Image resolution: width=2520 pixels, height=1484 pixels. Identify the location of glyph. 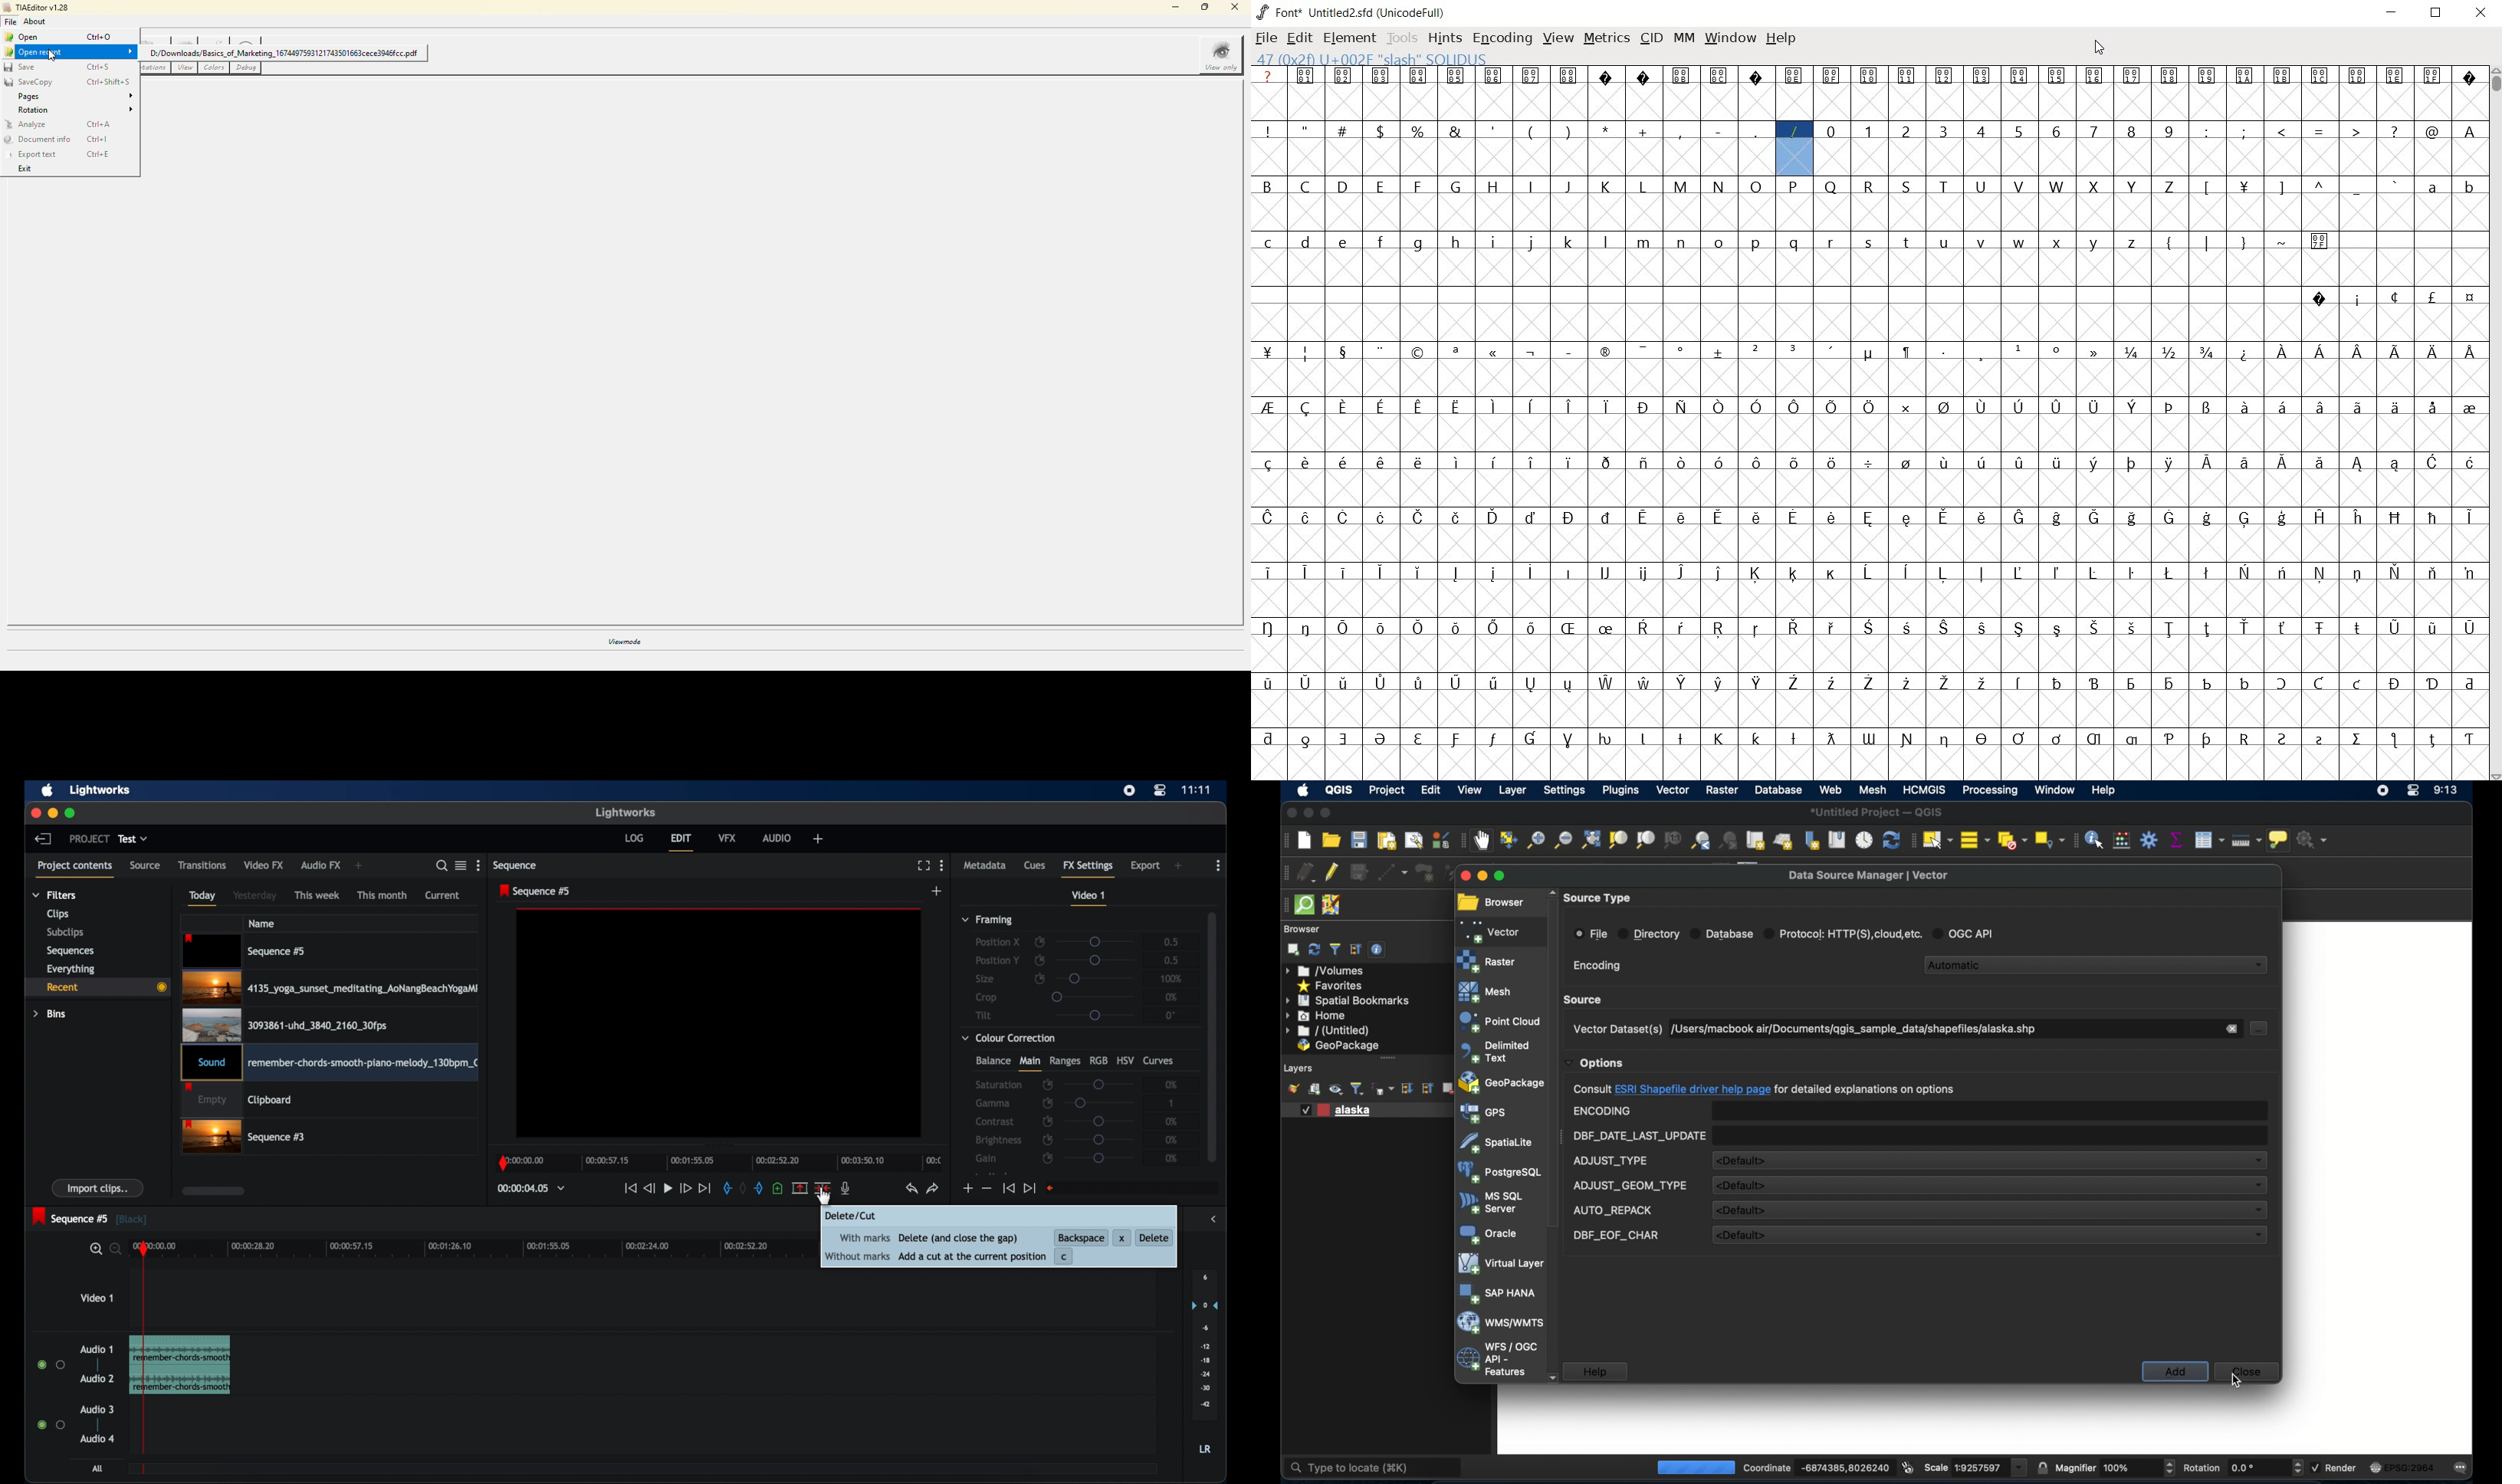
(1942, 131).